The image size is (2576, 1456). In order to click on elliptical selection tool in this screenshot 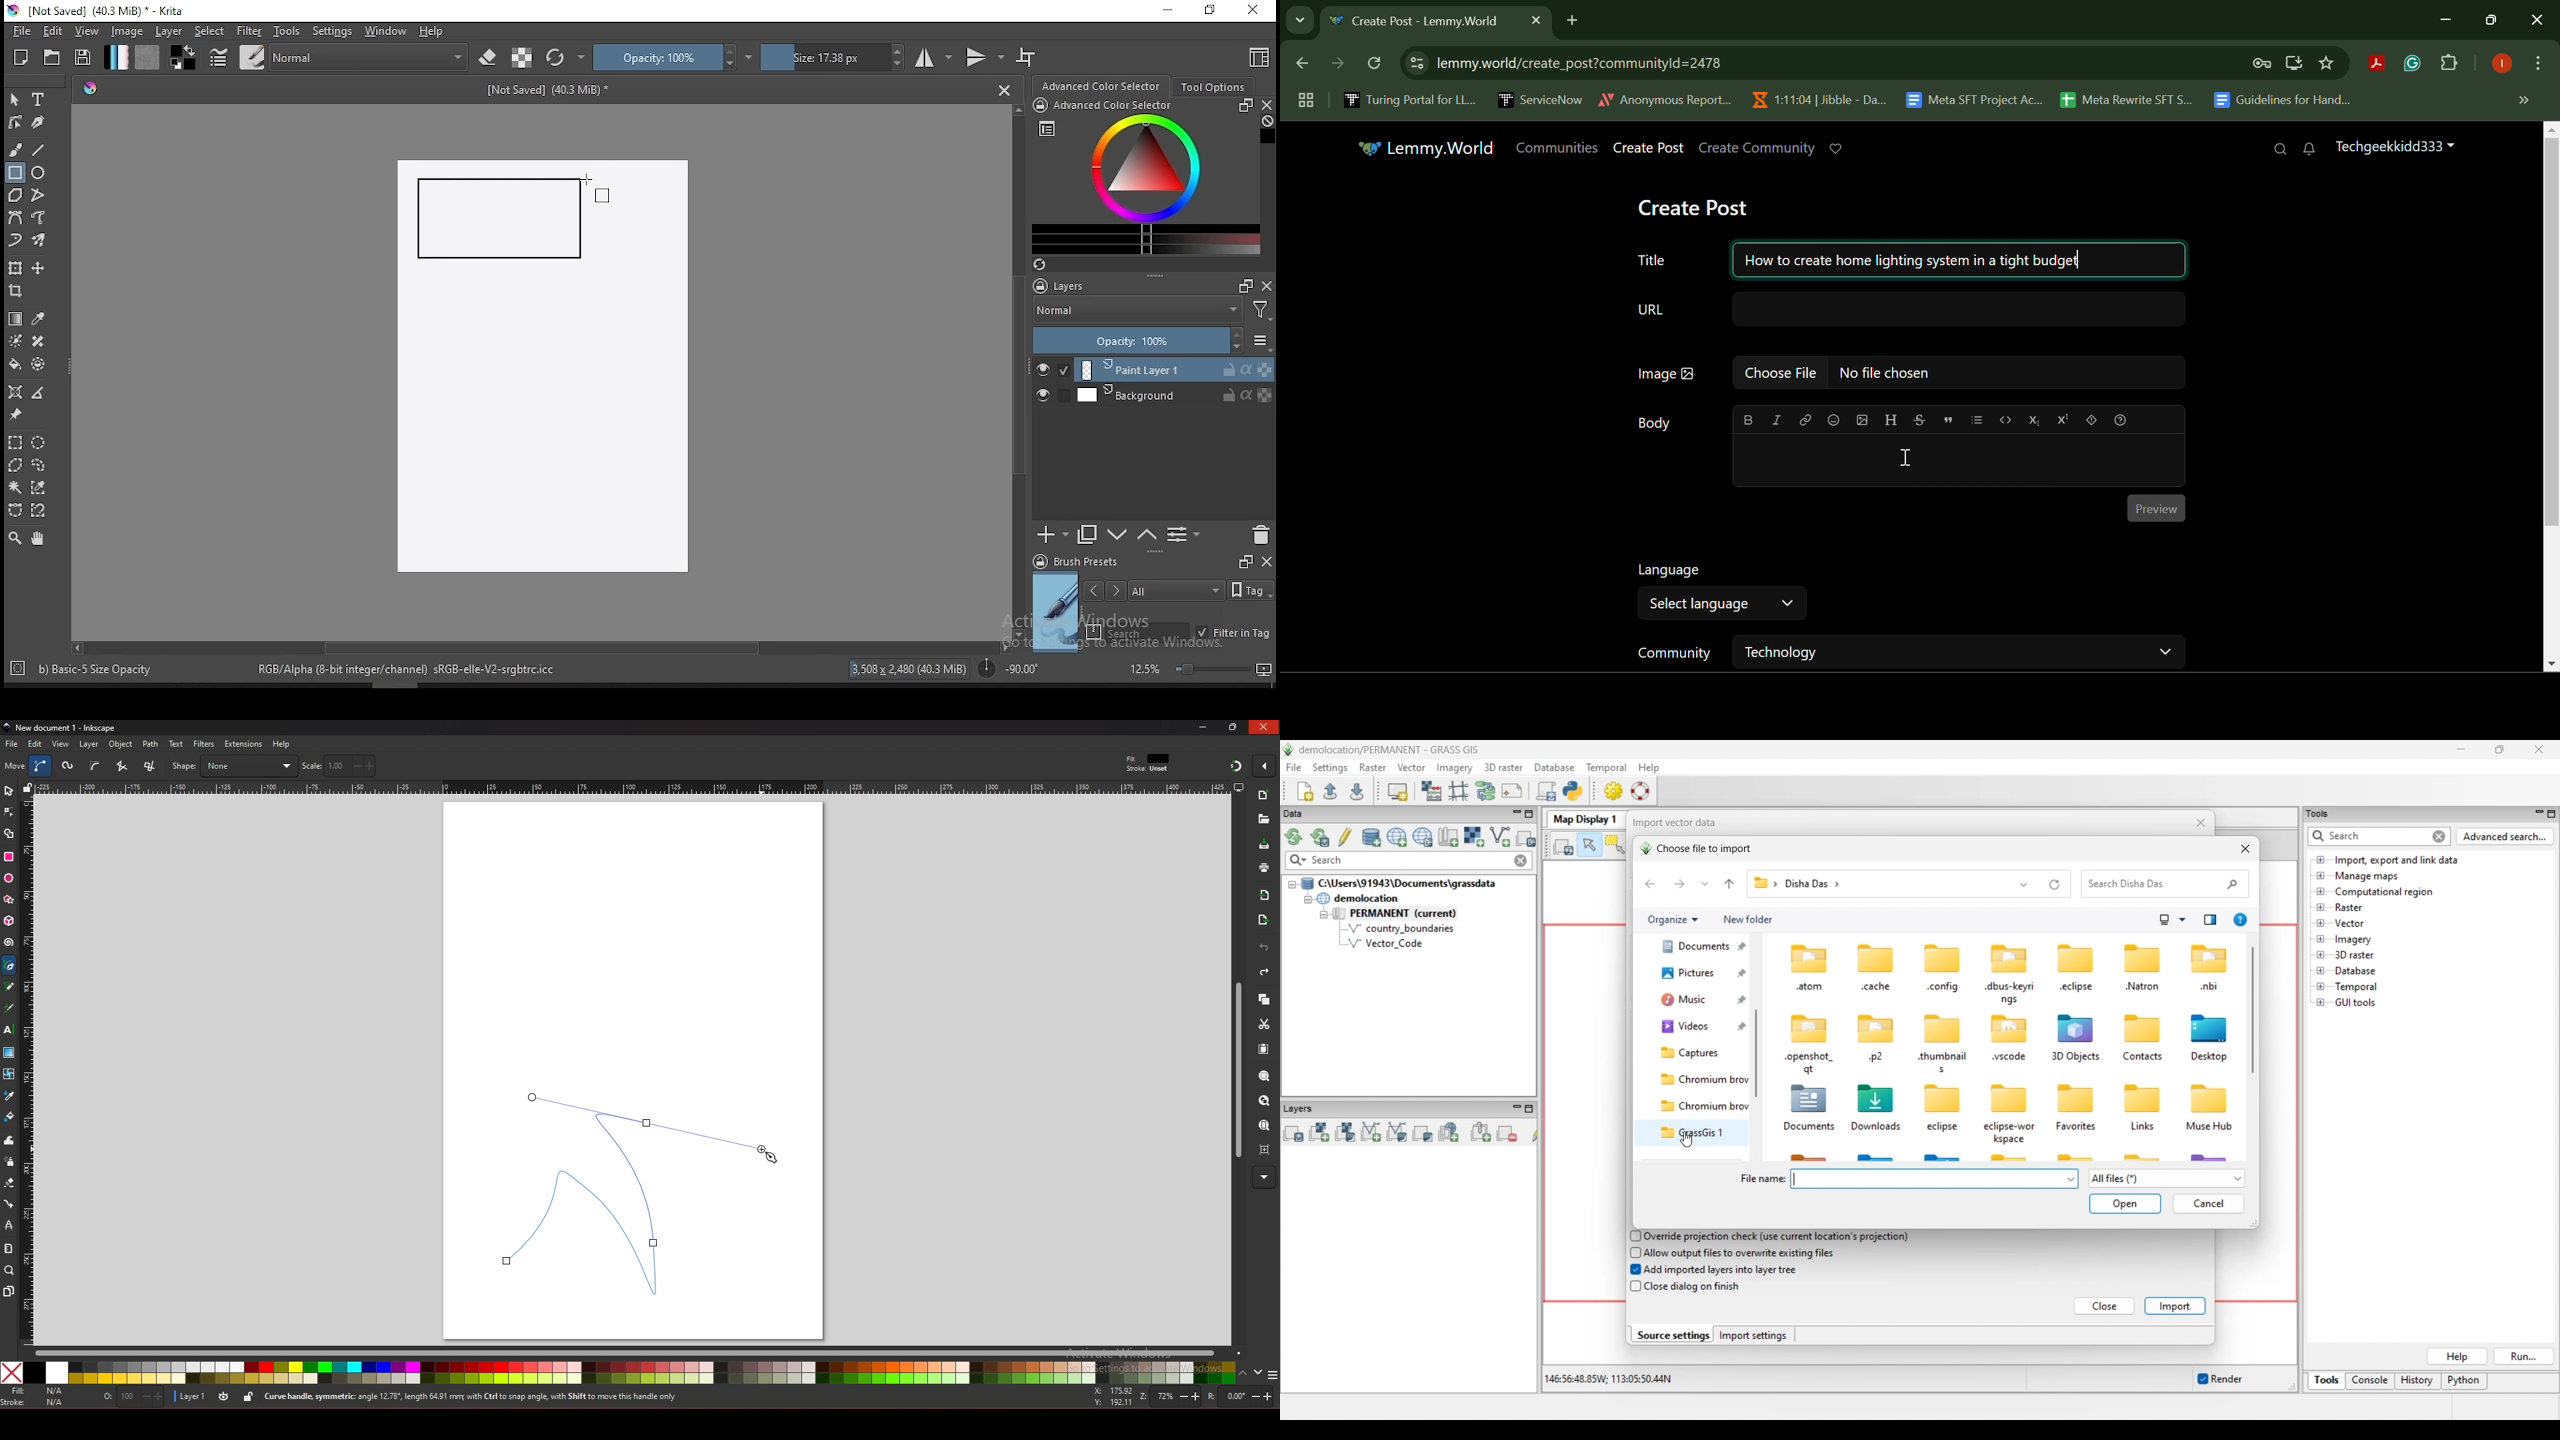, I will do `click(38, 443)`.